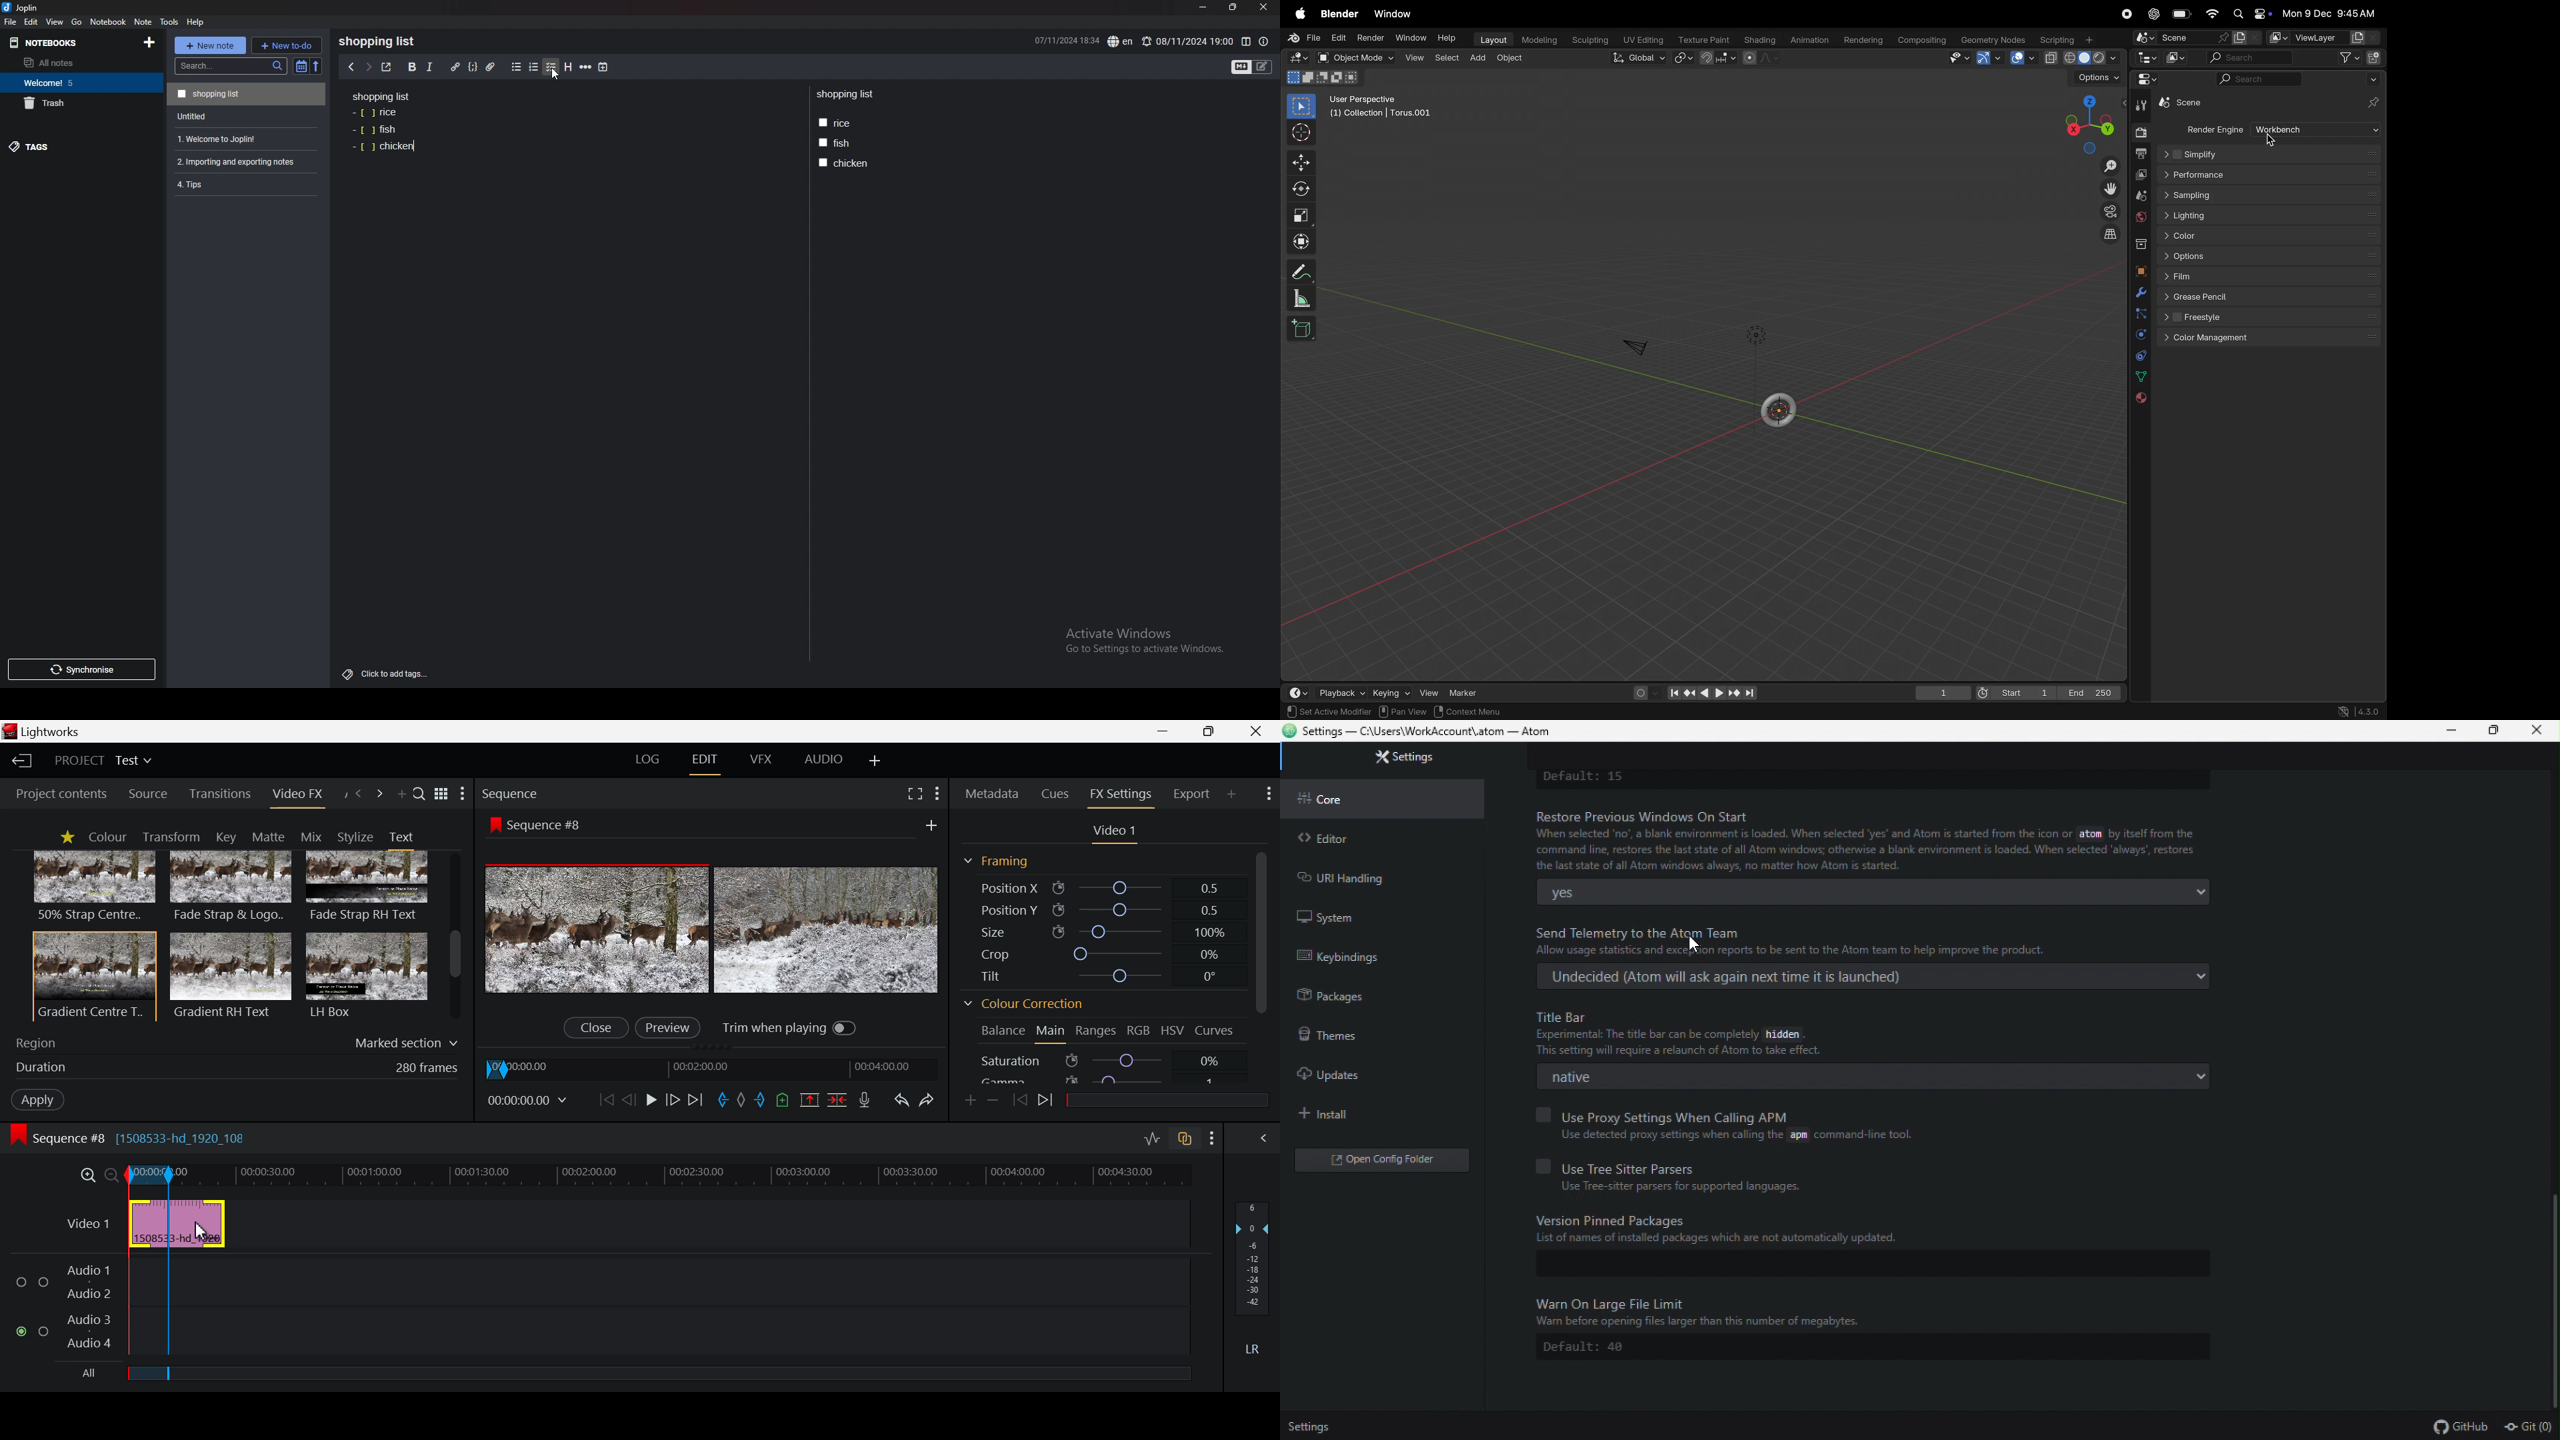 The height and width of the screenshot is (1456, 2576). What do you see at coordinates (1396, 14) in the screenshot?
I see `Window` at bounding box center [1396, 14].